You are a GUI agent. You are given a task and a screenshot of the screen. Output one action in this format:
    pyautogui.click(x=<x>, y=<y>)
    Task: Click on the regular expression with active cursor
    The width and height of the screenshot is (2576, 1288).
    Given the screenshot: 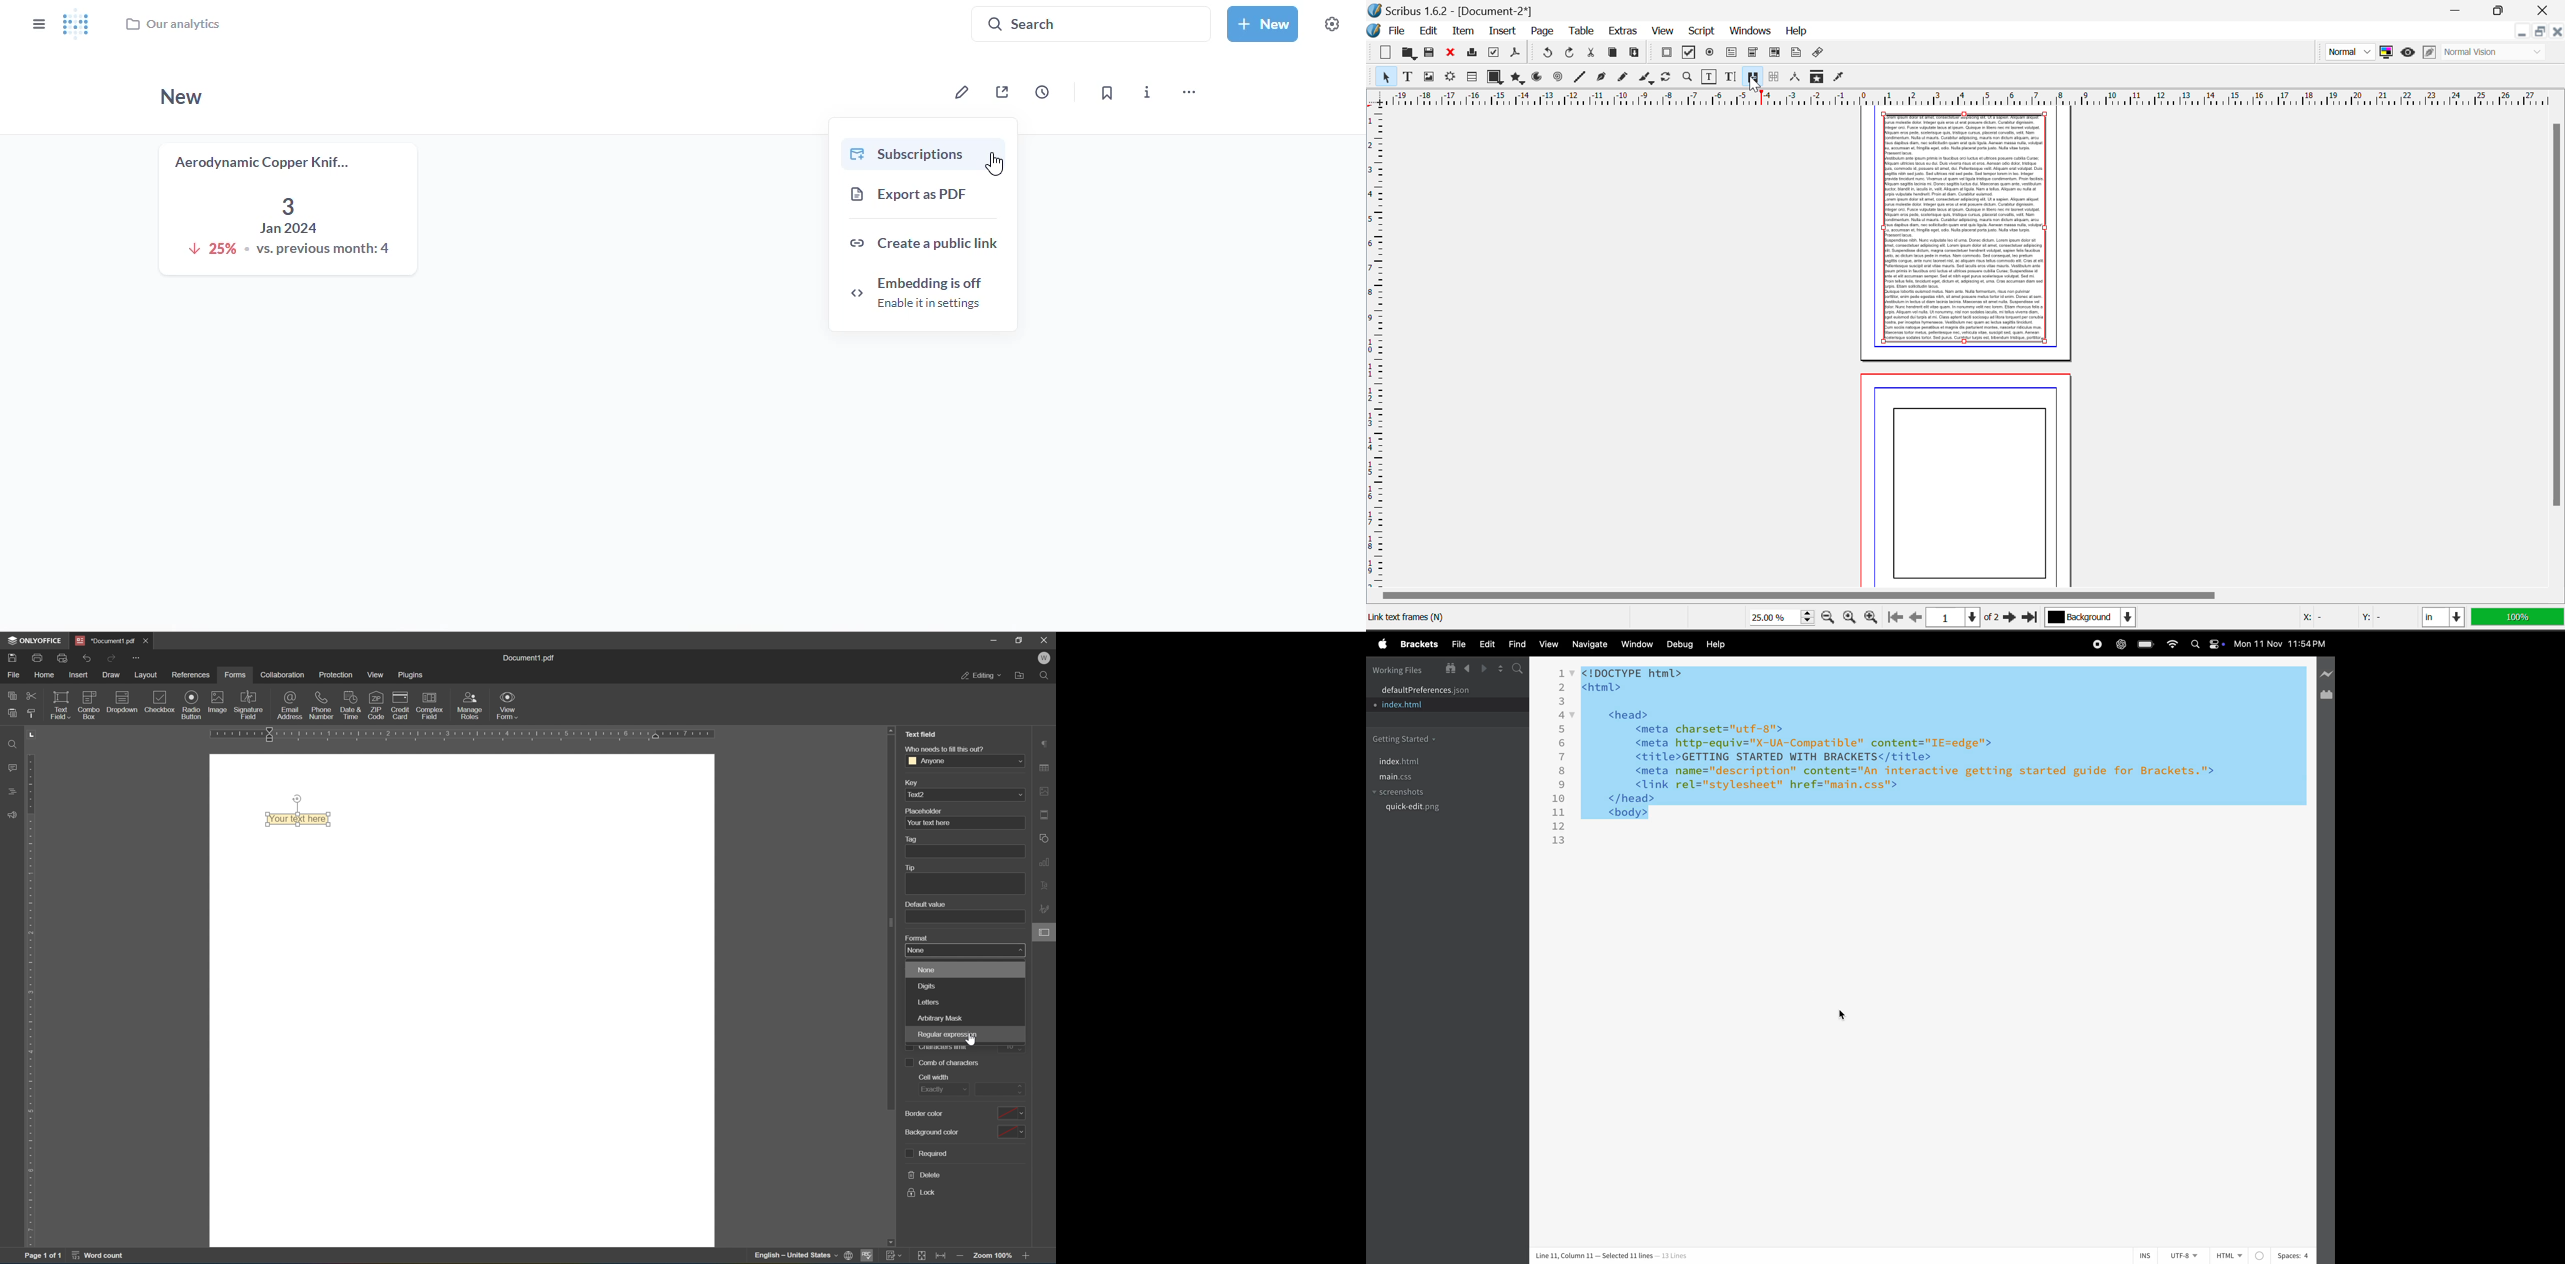 What is the action you would take?
    pyautogui.click(x=946, y=1037)
    